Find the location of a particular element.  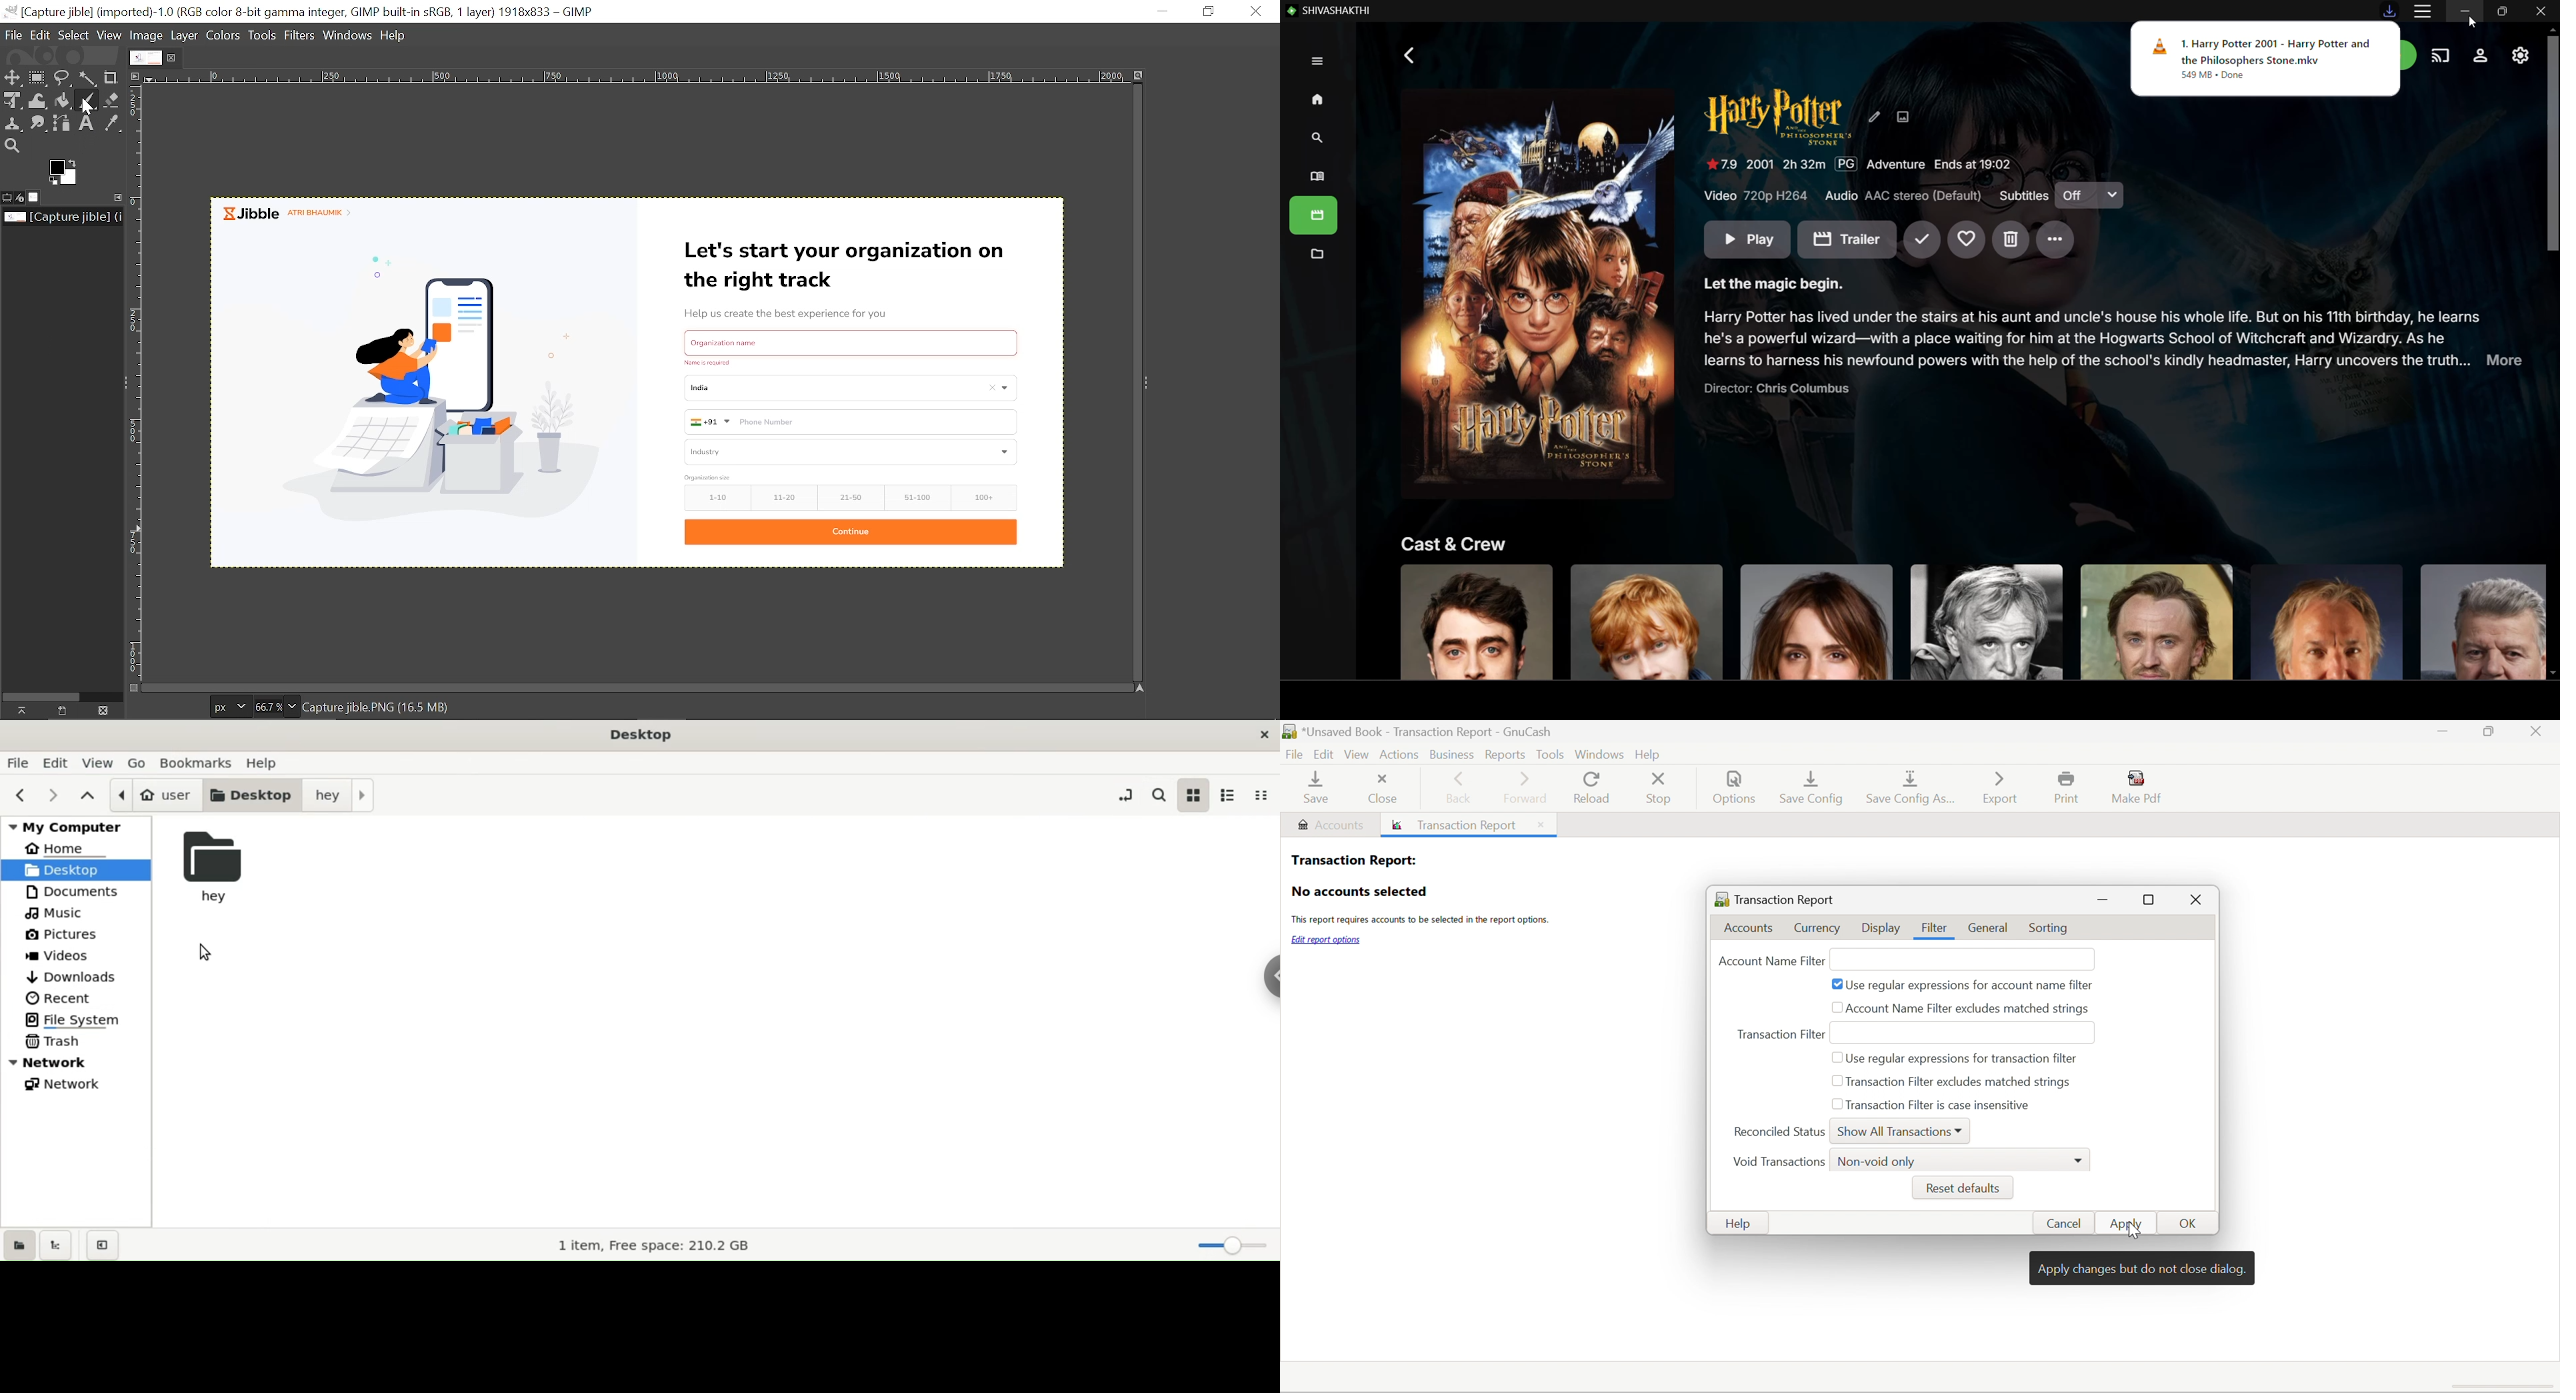

maximize is located at coordinates (2151, 901).